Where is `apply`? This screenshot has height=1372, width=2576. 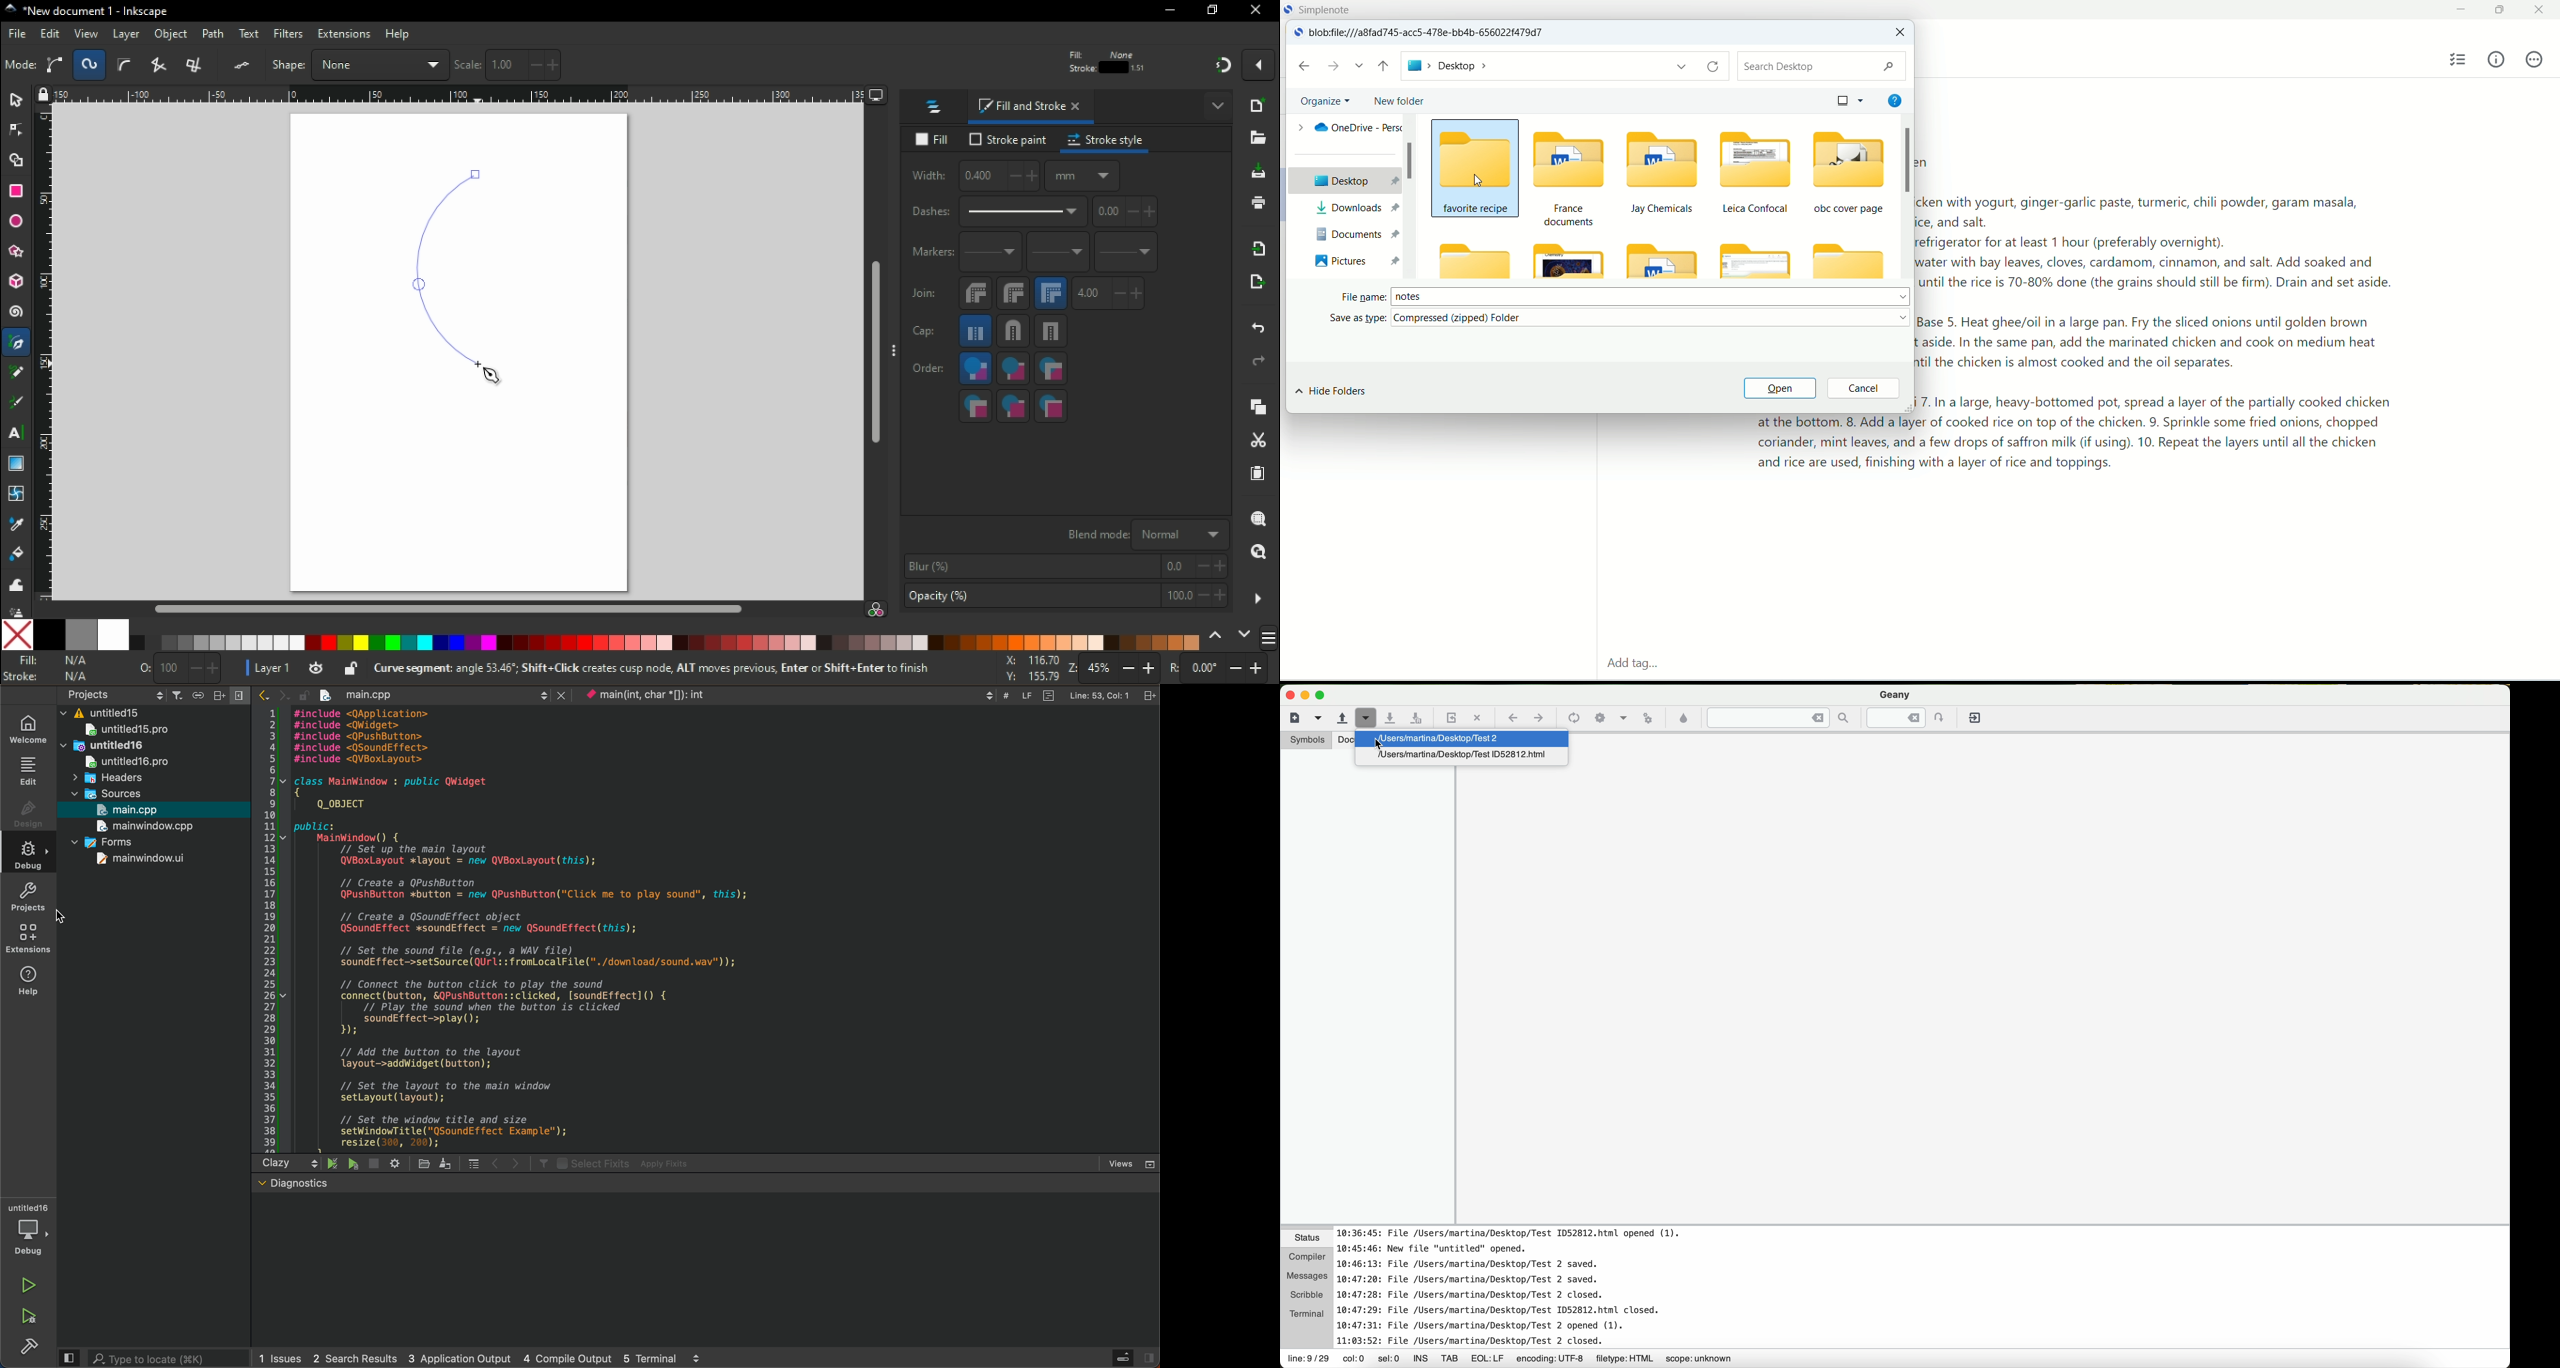 apply is located at coordinates (624, 1163).